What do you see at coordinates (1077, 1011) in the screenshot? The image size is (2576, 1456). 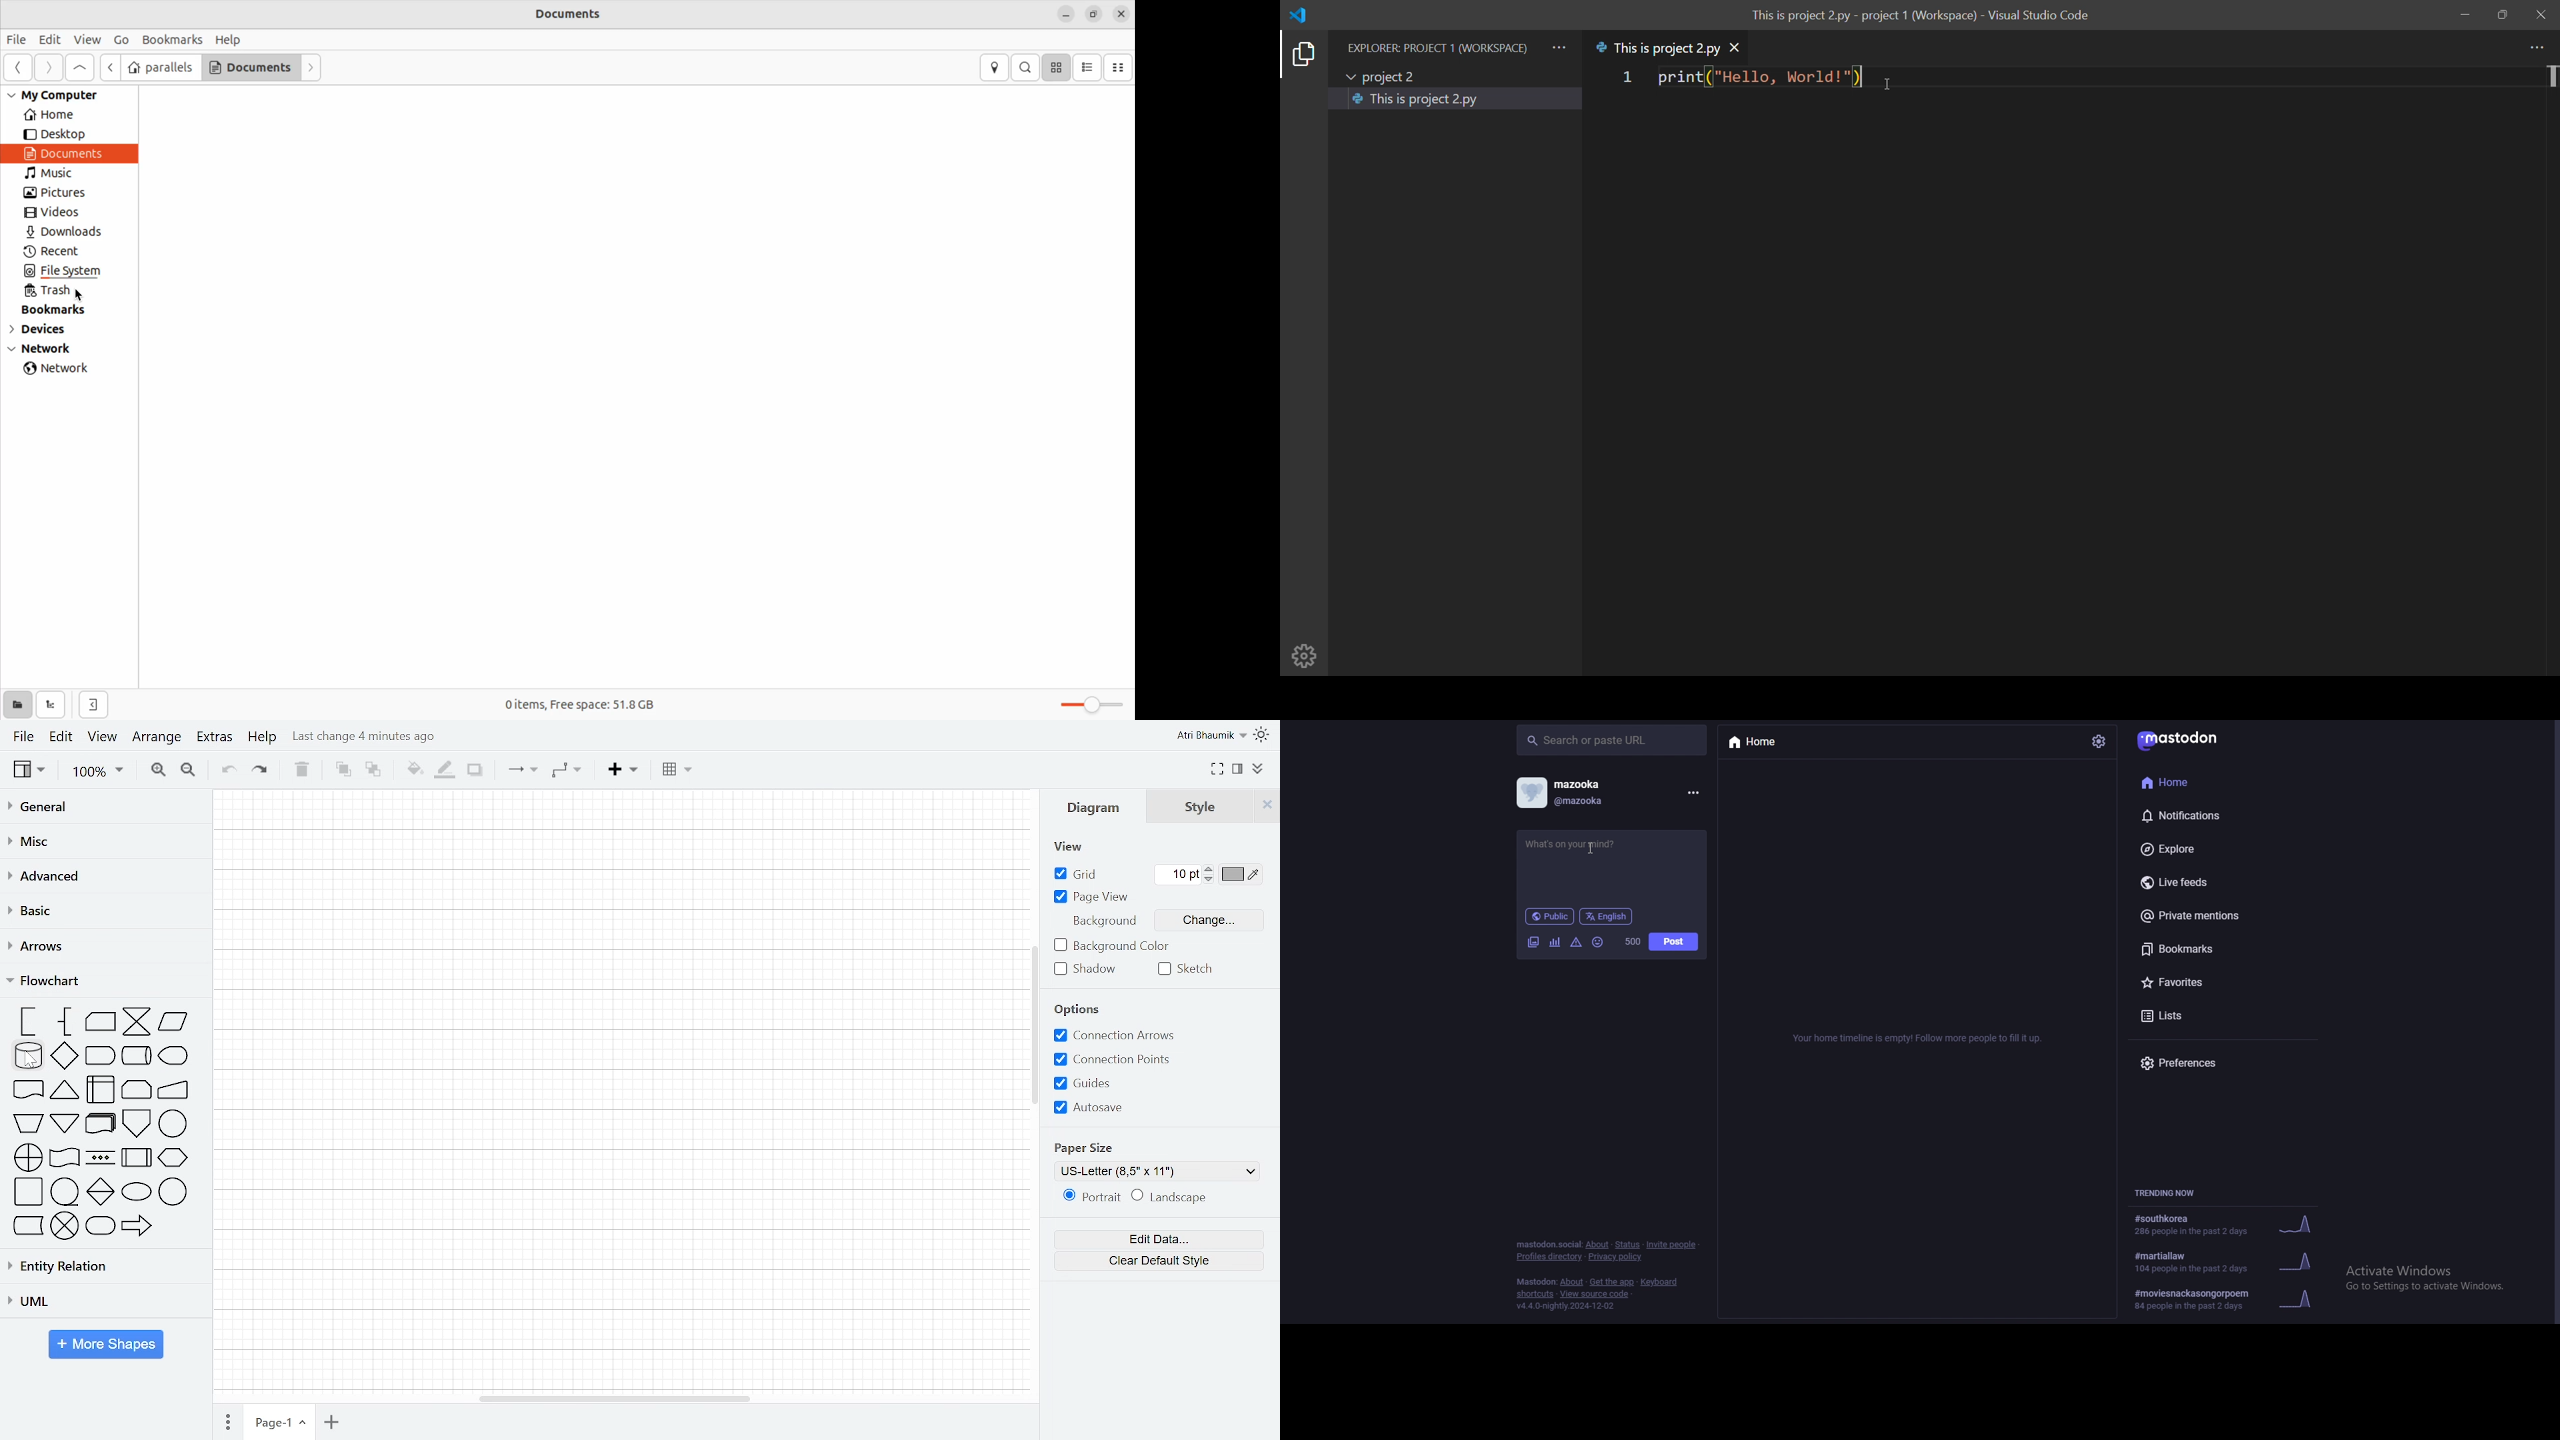 I see `option` at bounding box center [1077, 1011].